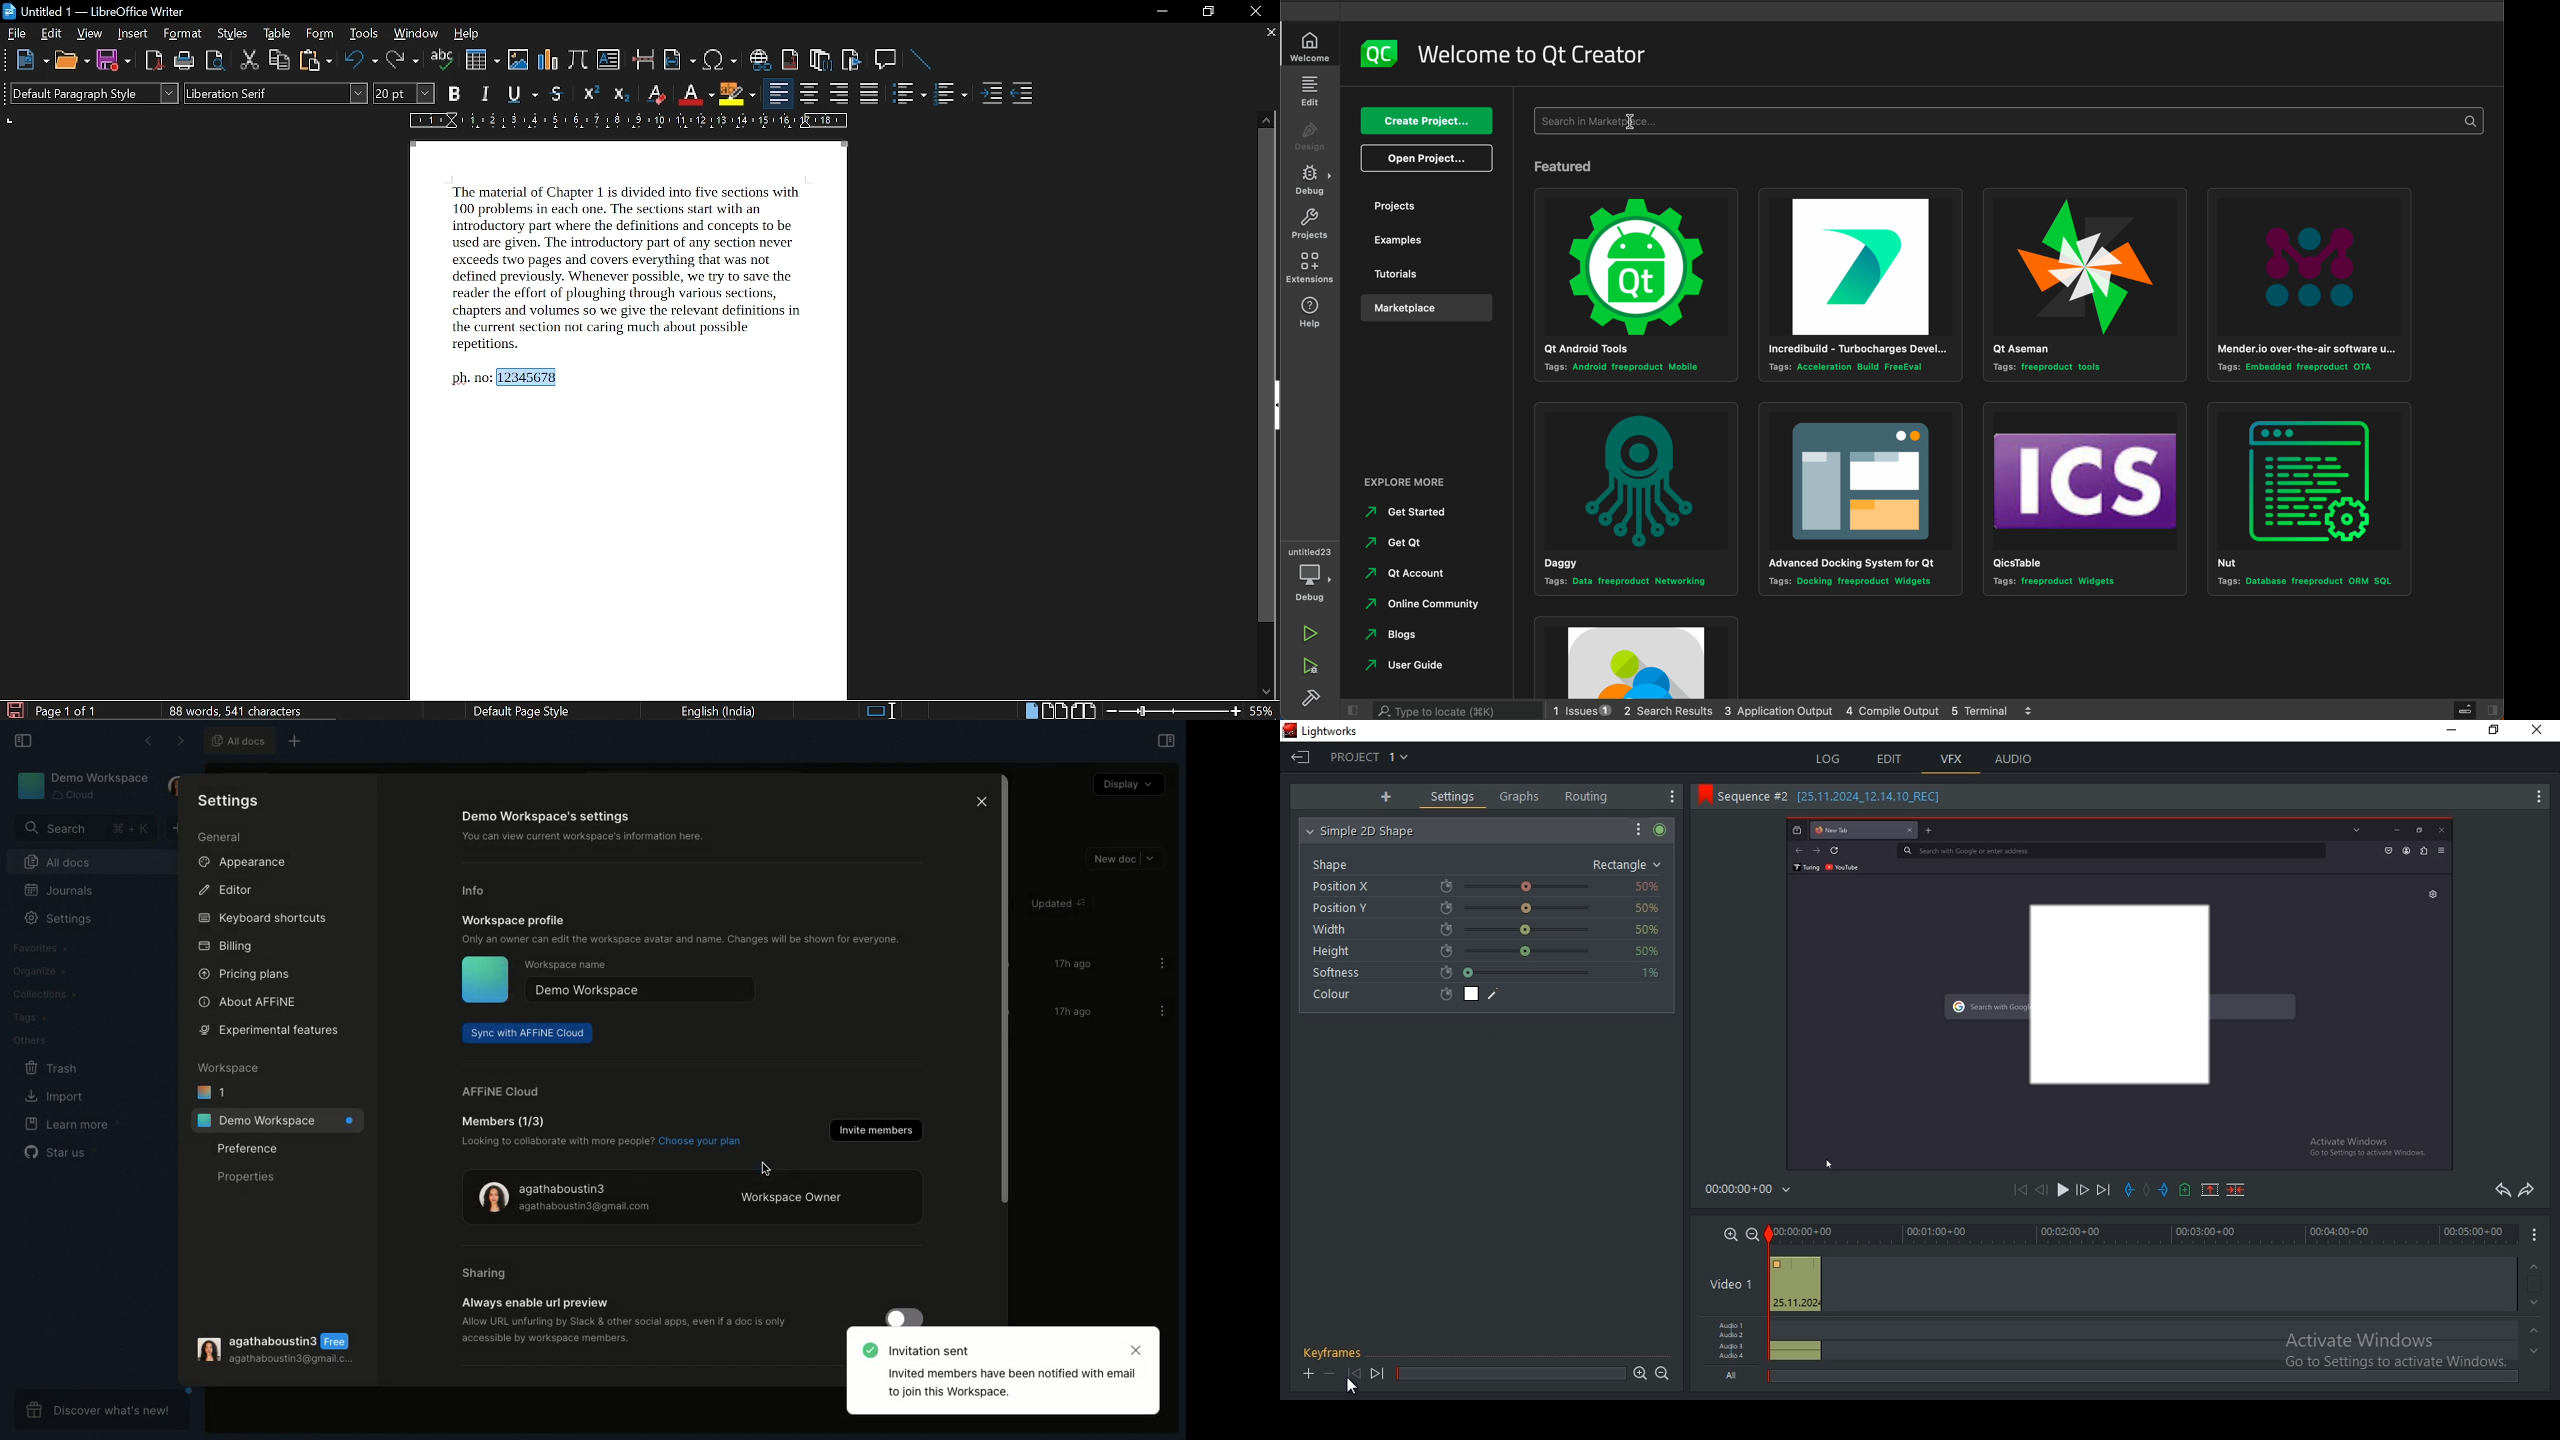 This screenshot has width=2576, height=1456. Describe the element at coordinates (2309, 287) in the screenshot. I see `` at that location.